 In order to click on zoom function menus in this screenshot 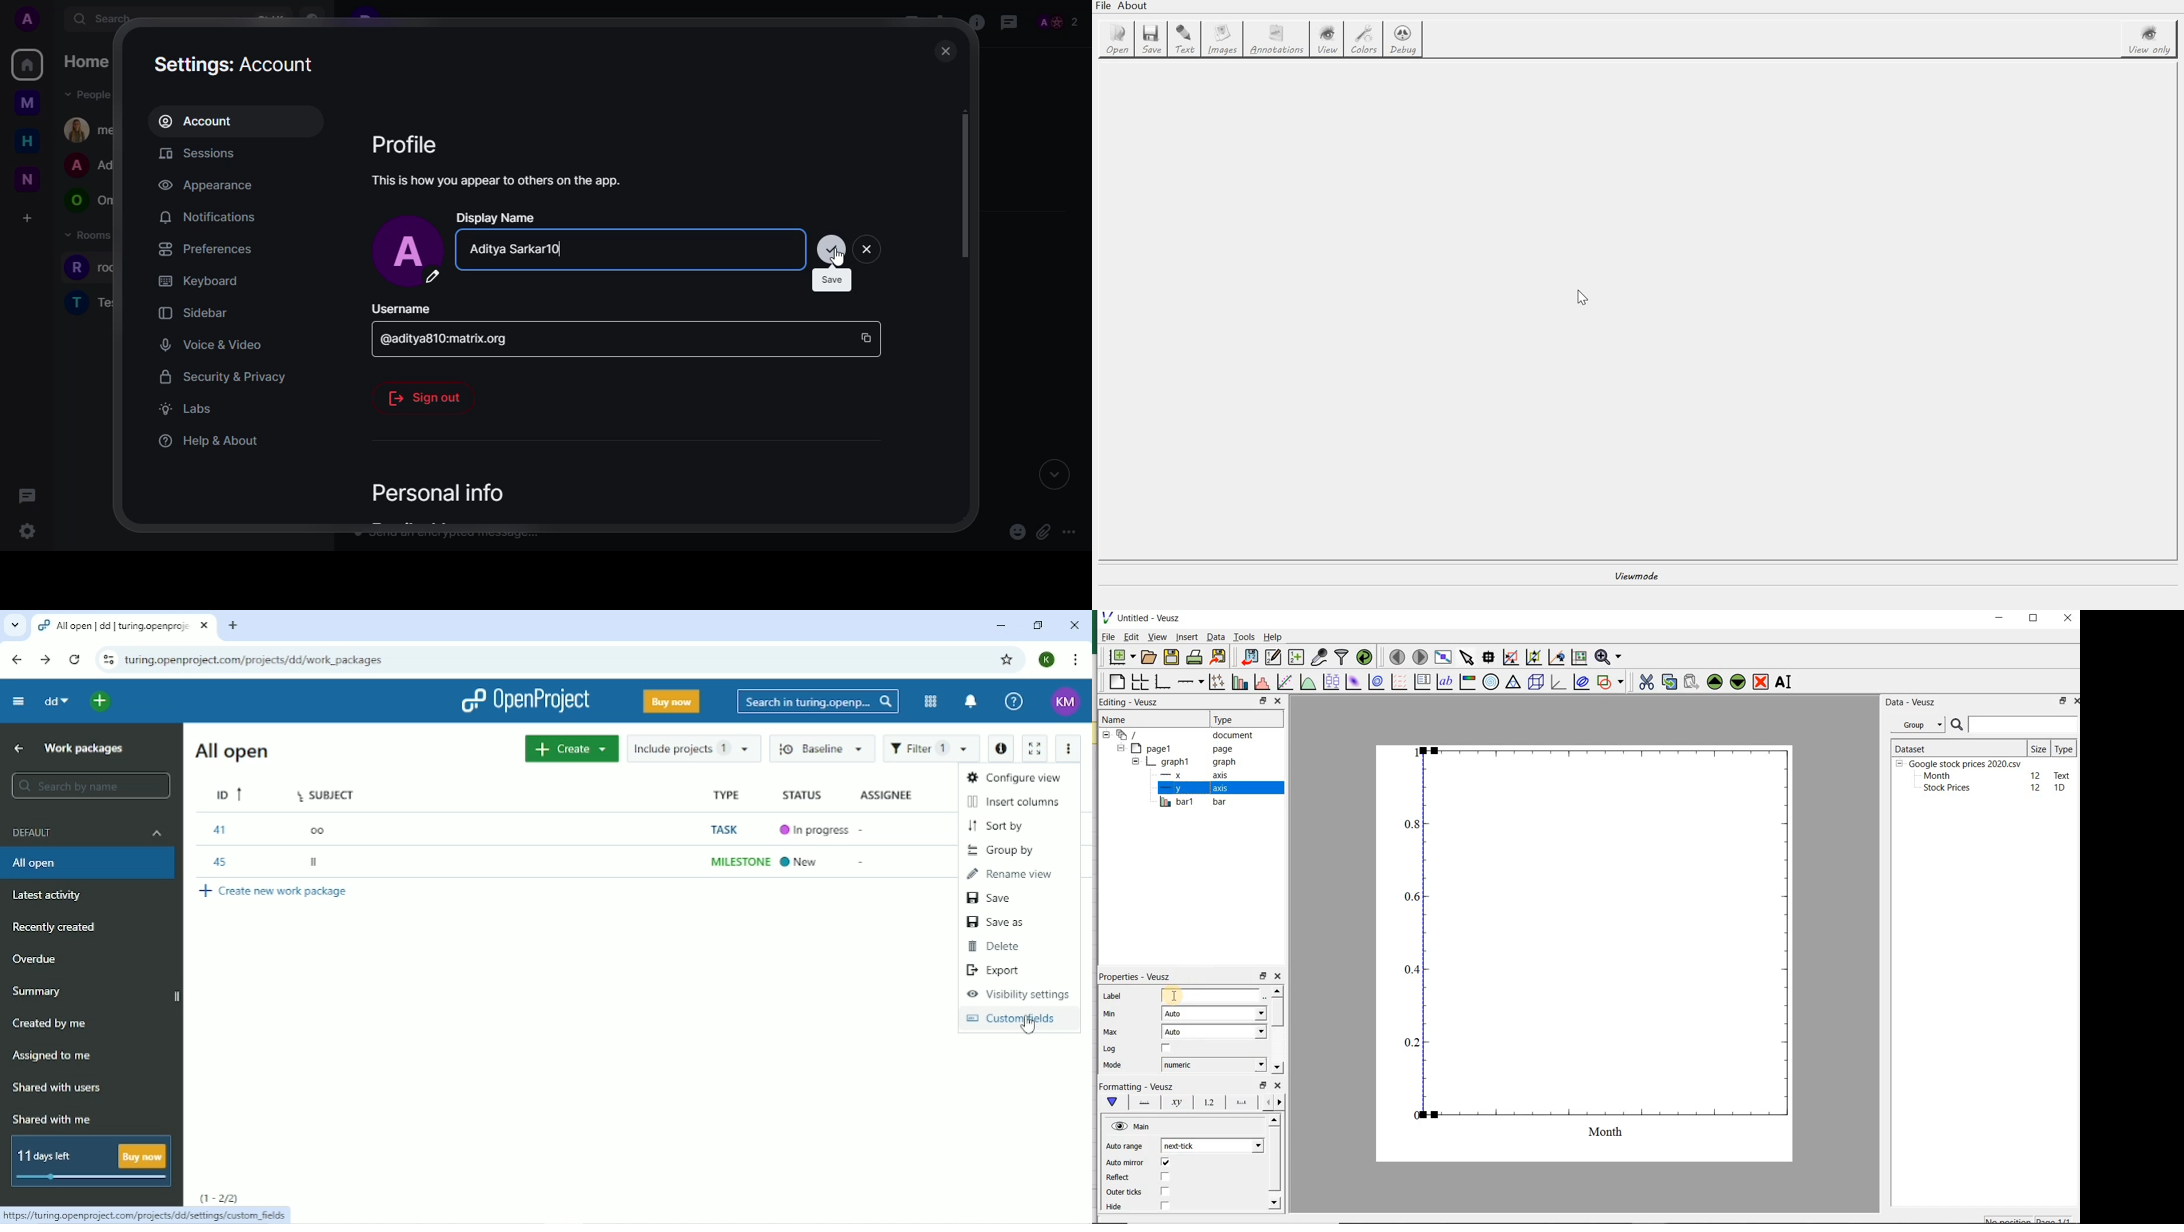, I will do `click(1610, 658)`.